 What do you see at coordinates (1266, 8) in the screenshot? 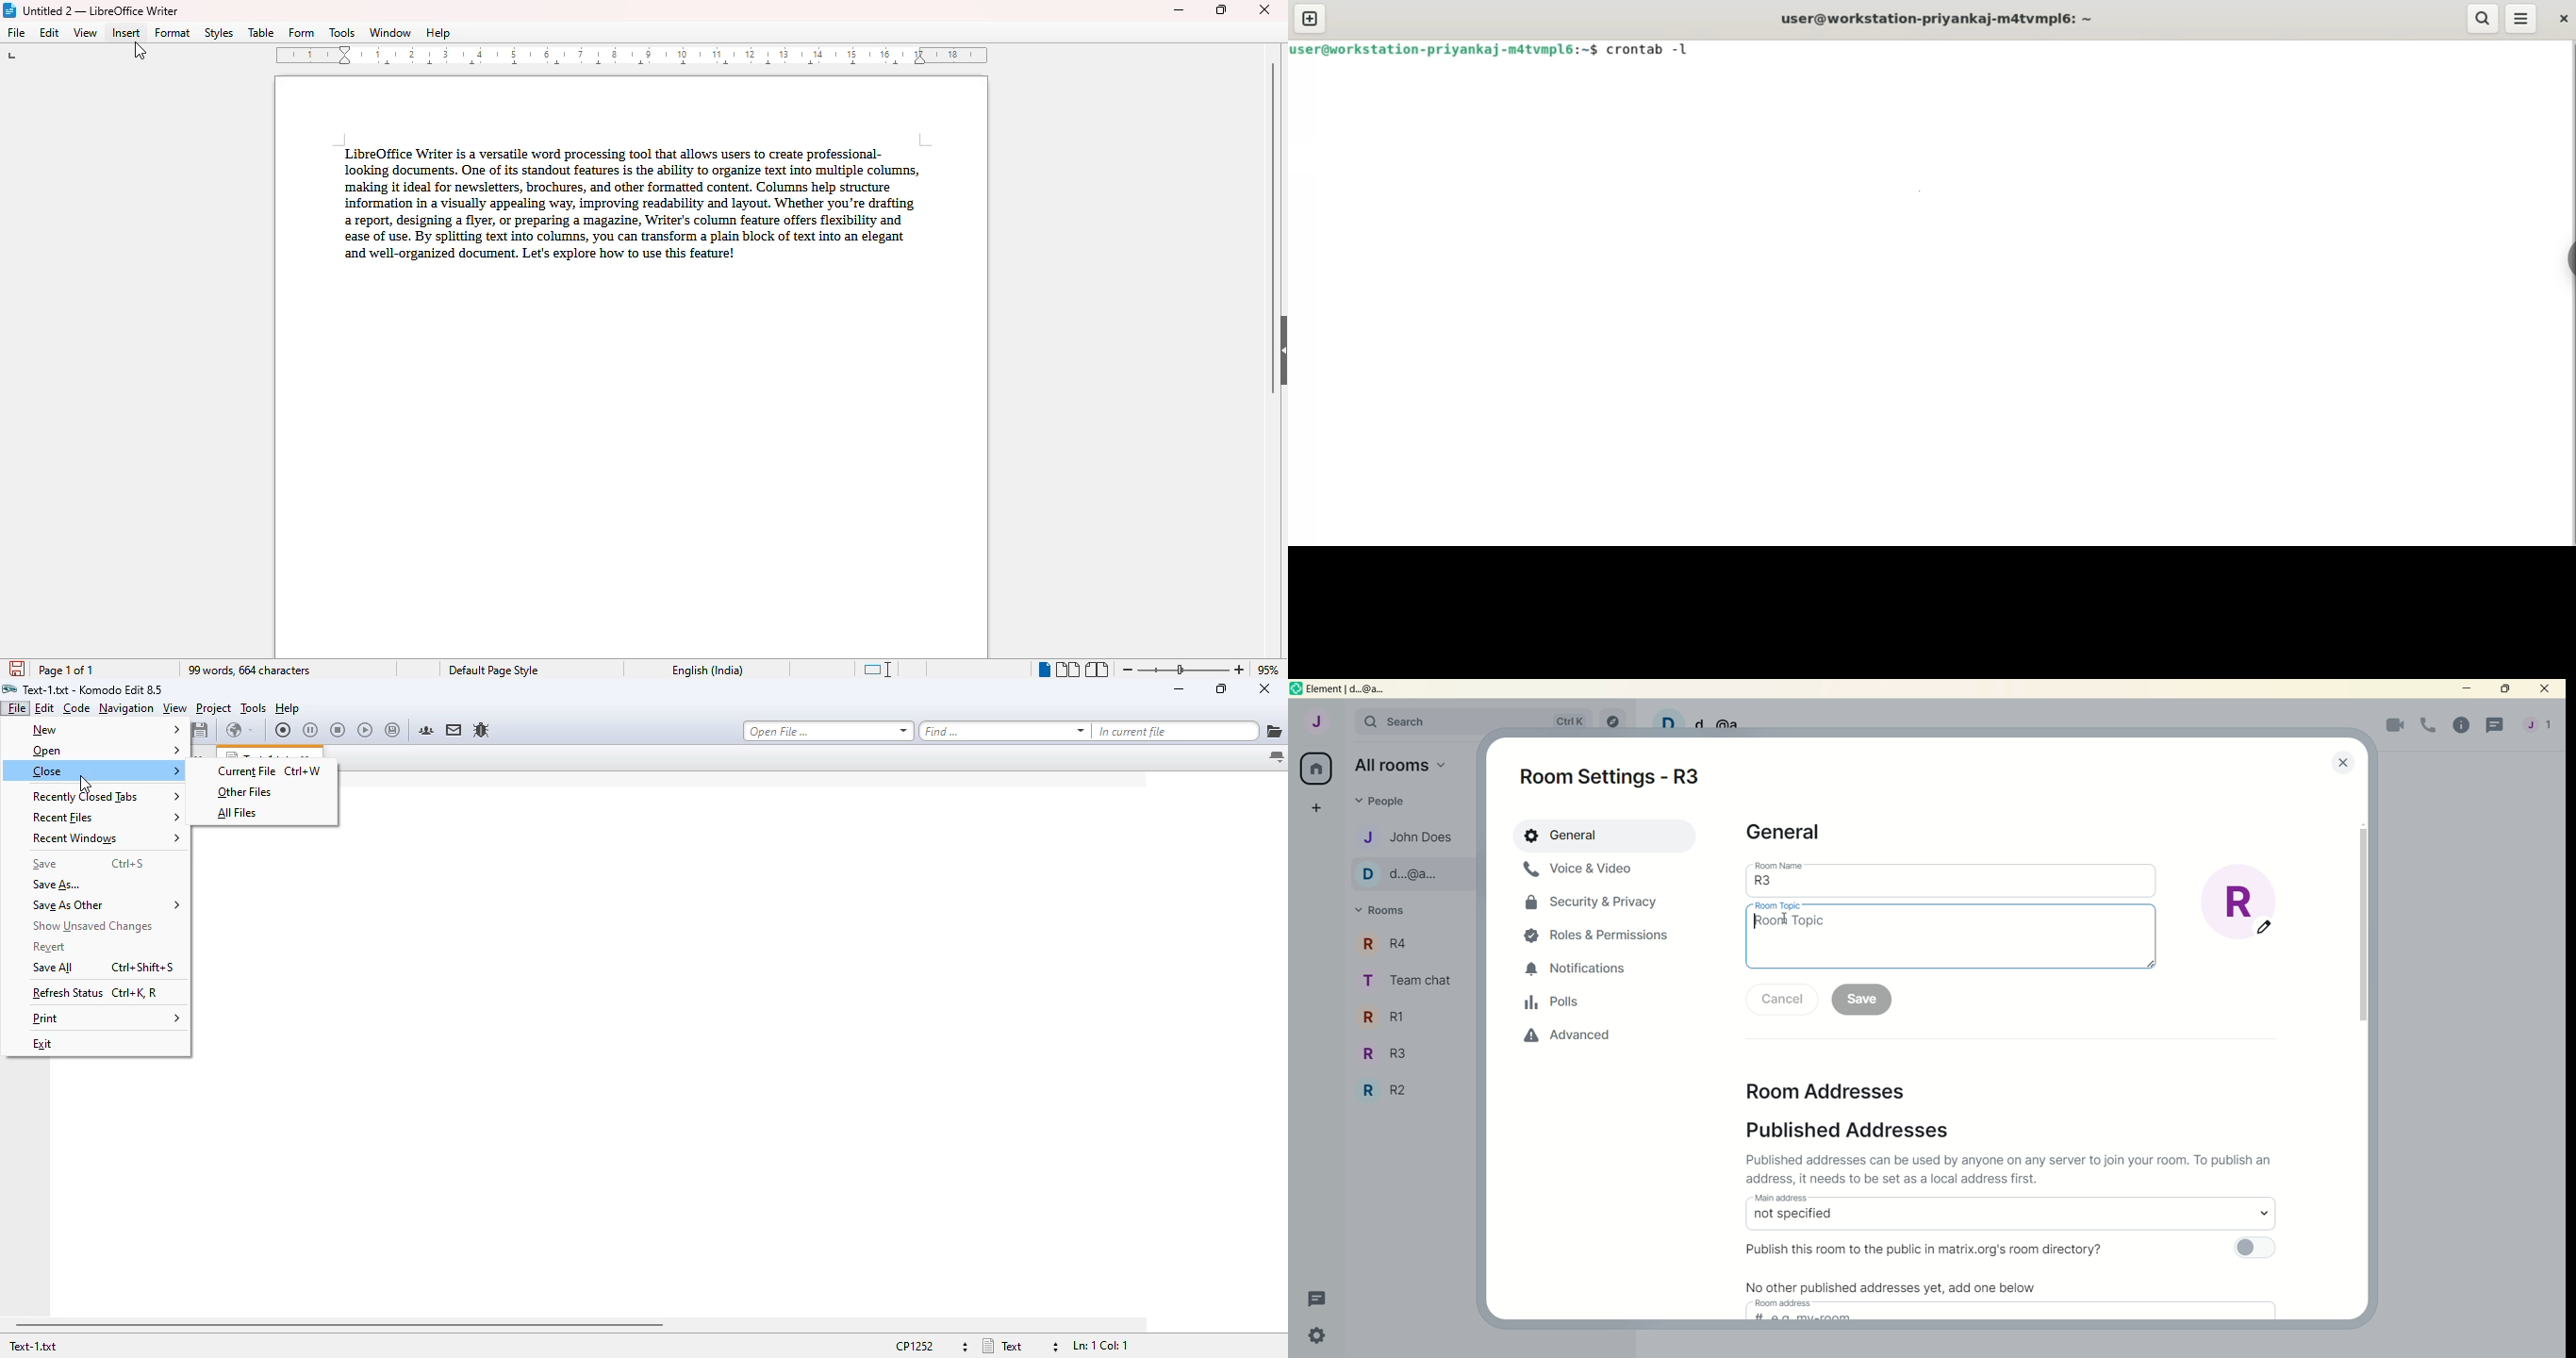
I see `close` at bounding box center [1266, 8].